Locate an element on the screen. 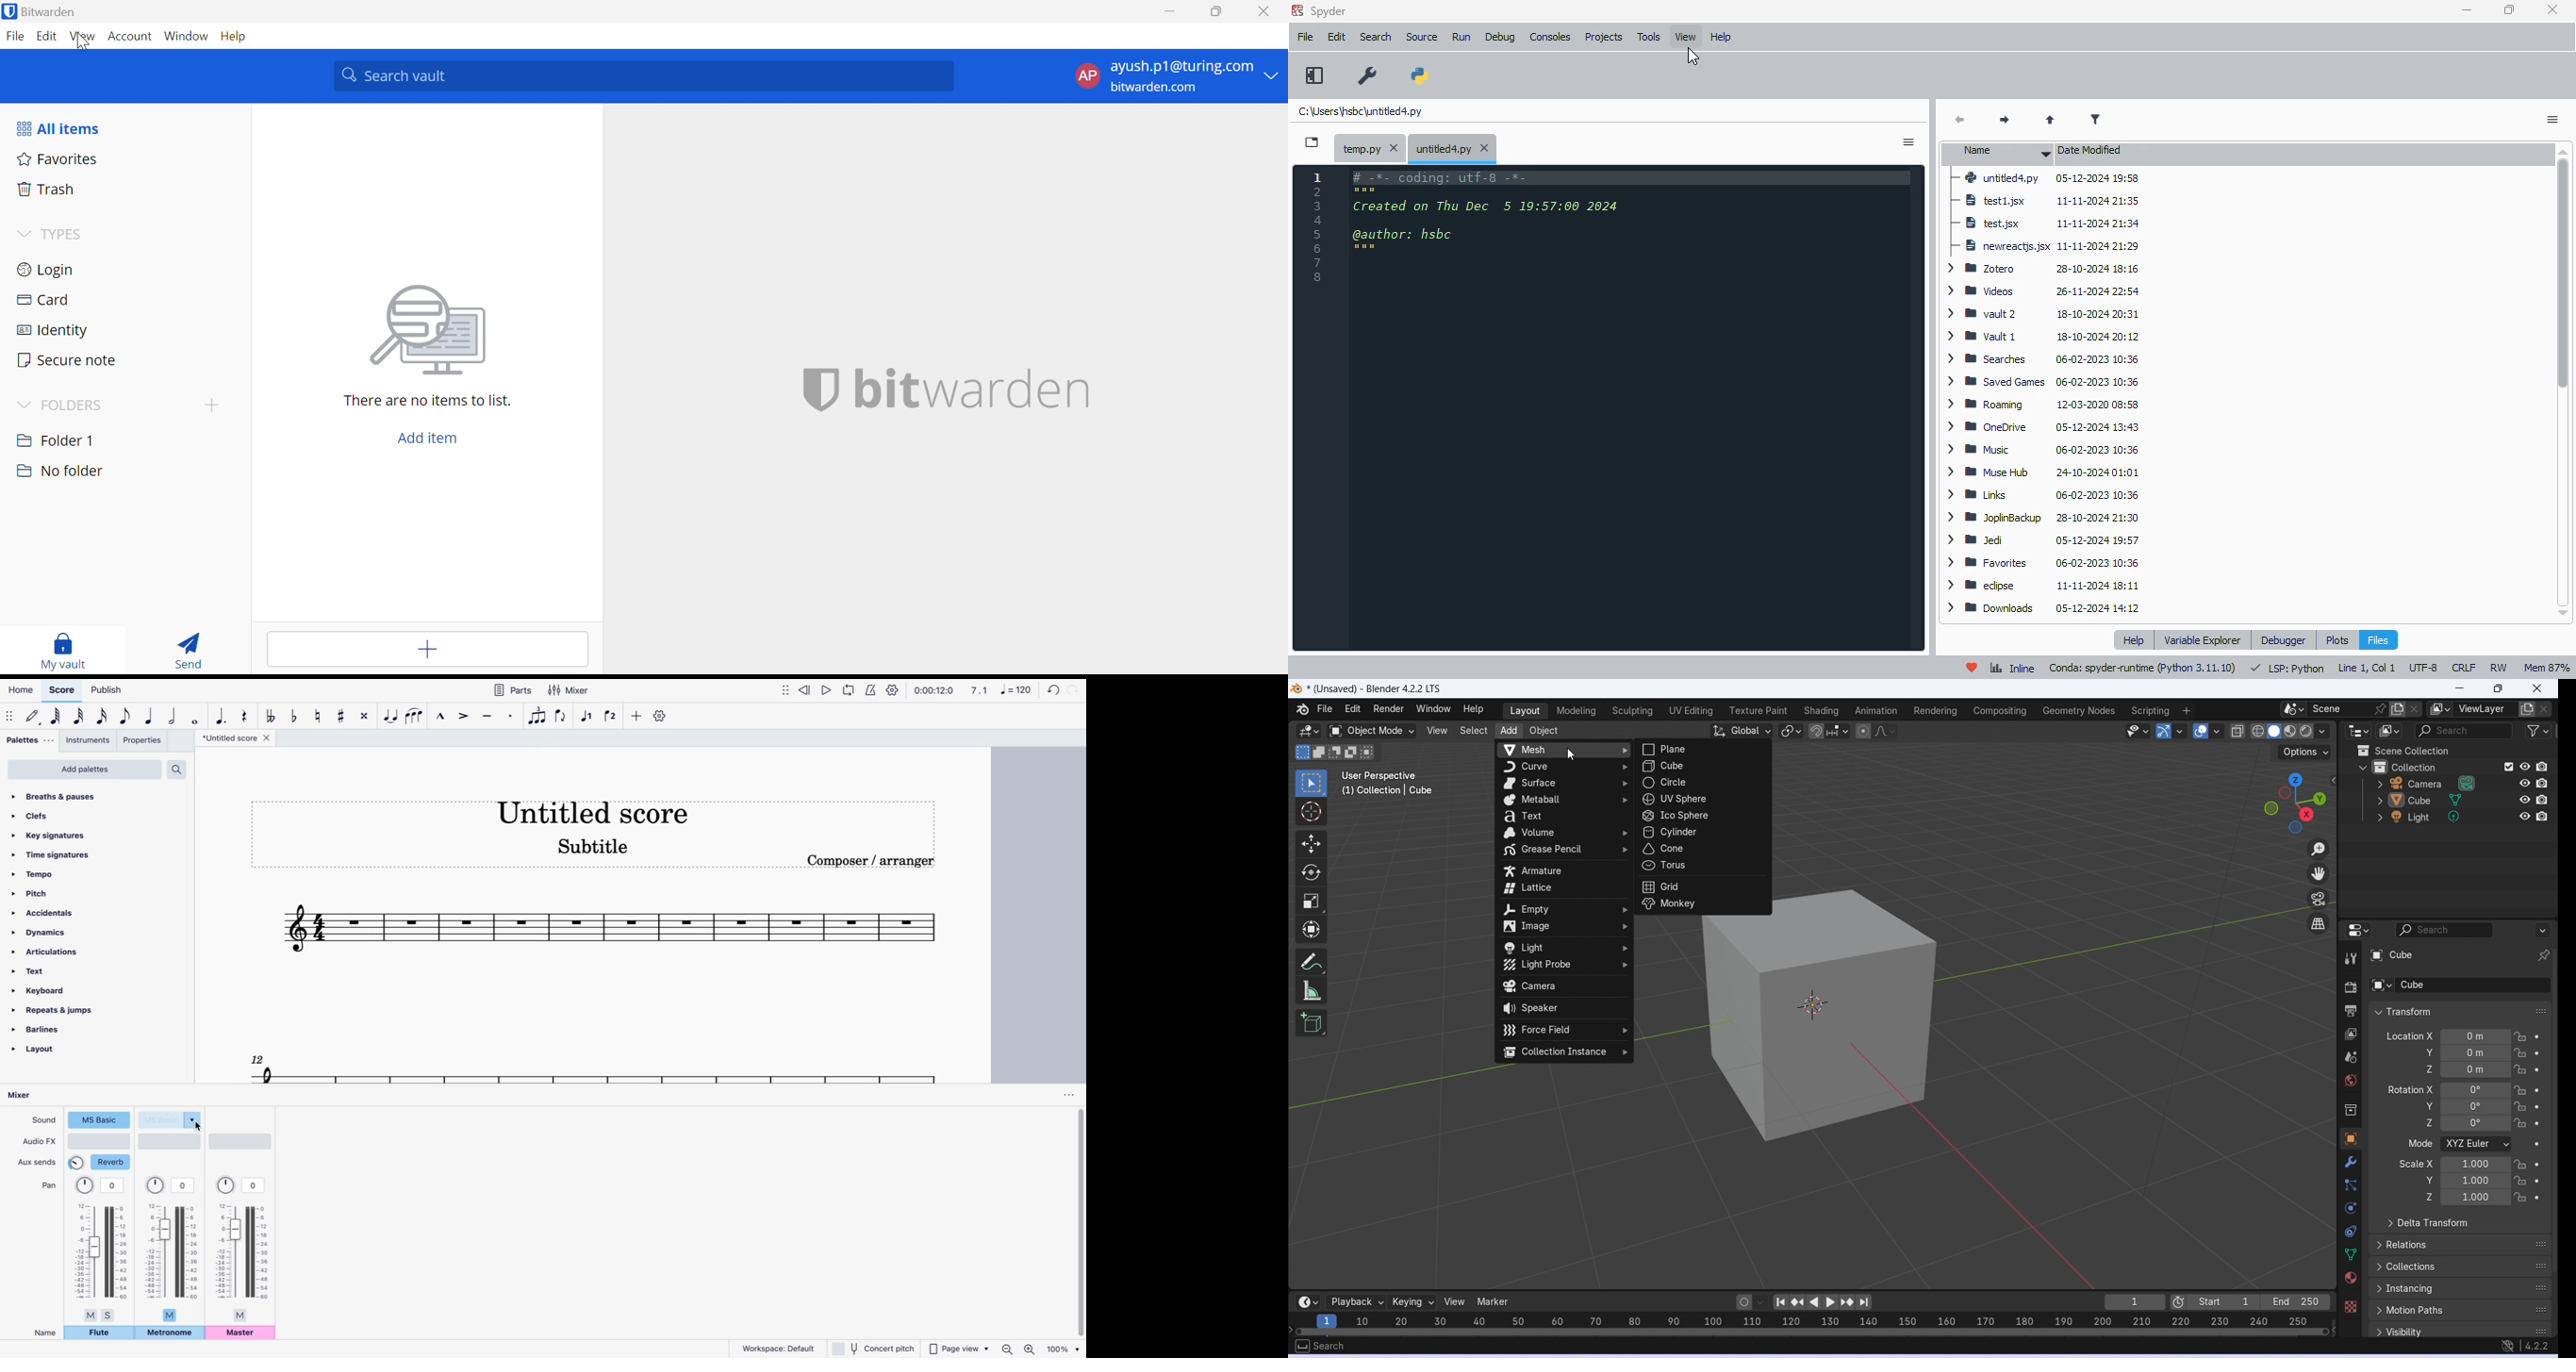 The height and width of the screenshot is (1372, 2576). settings is located at coordinates (892, 689).